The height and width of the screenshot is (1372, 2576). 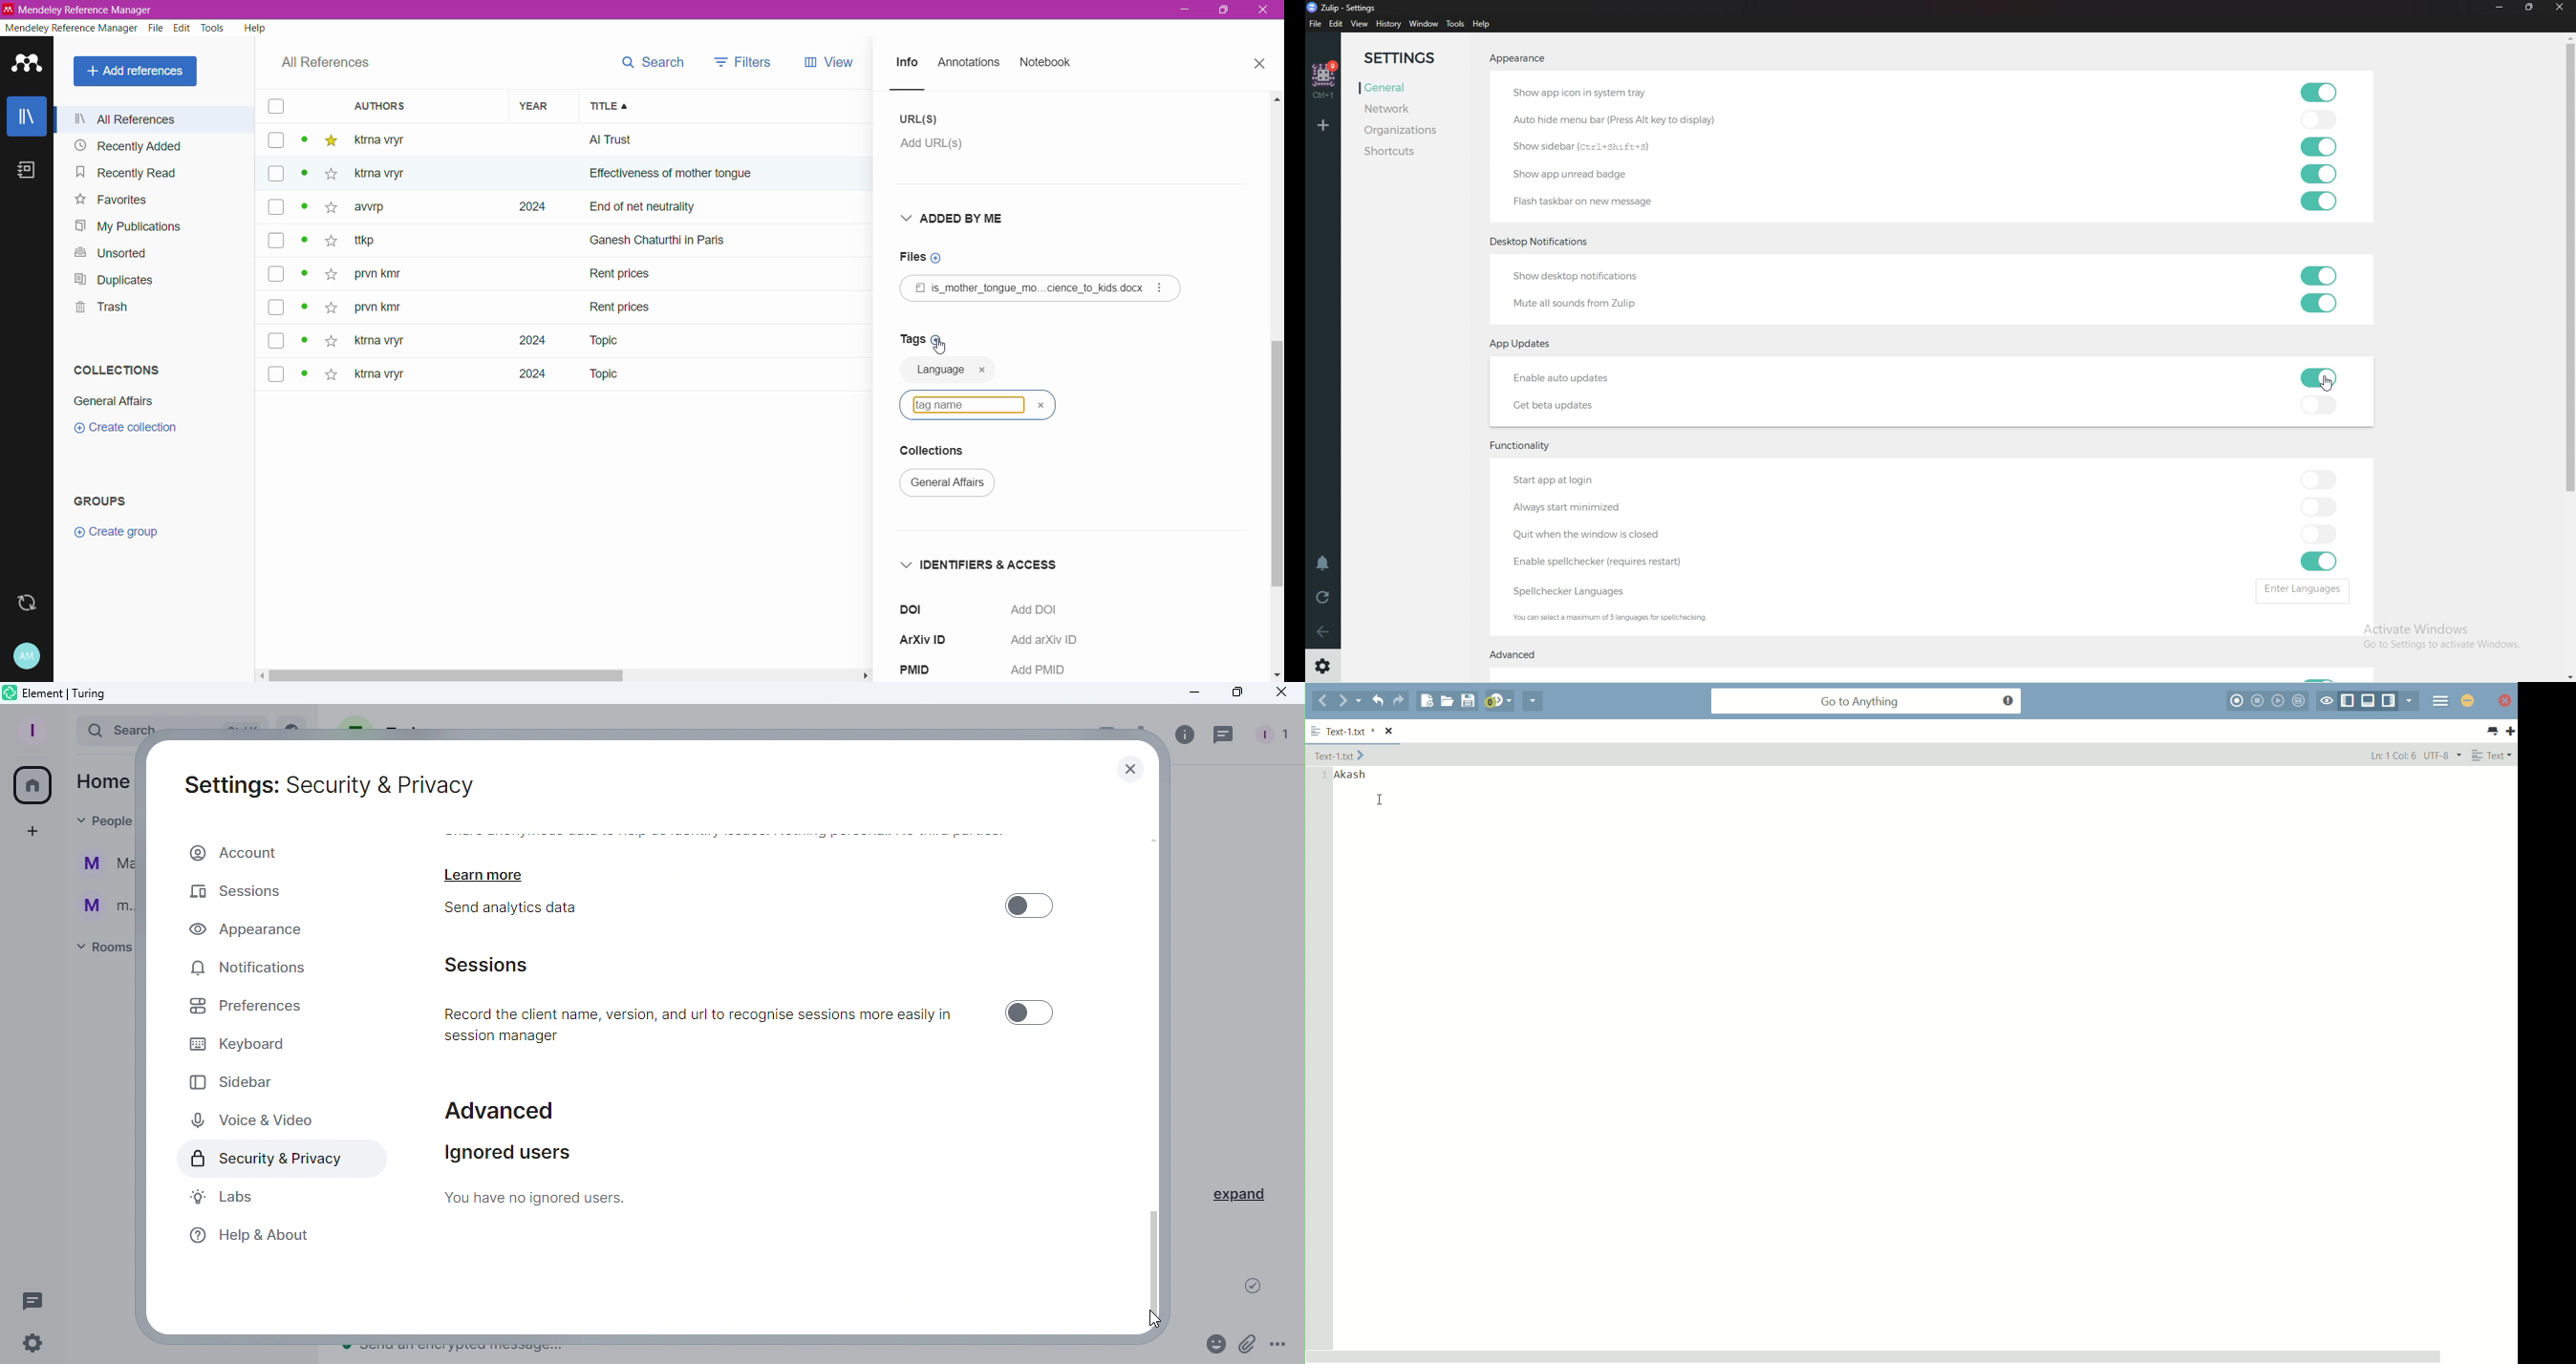 I want to click on Tools, so click(x=214, y=28).